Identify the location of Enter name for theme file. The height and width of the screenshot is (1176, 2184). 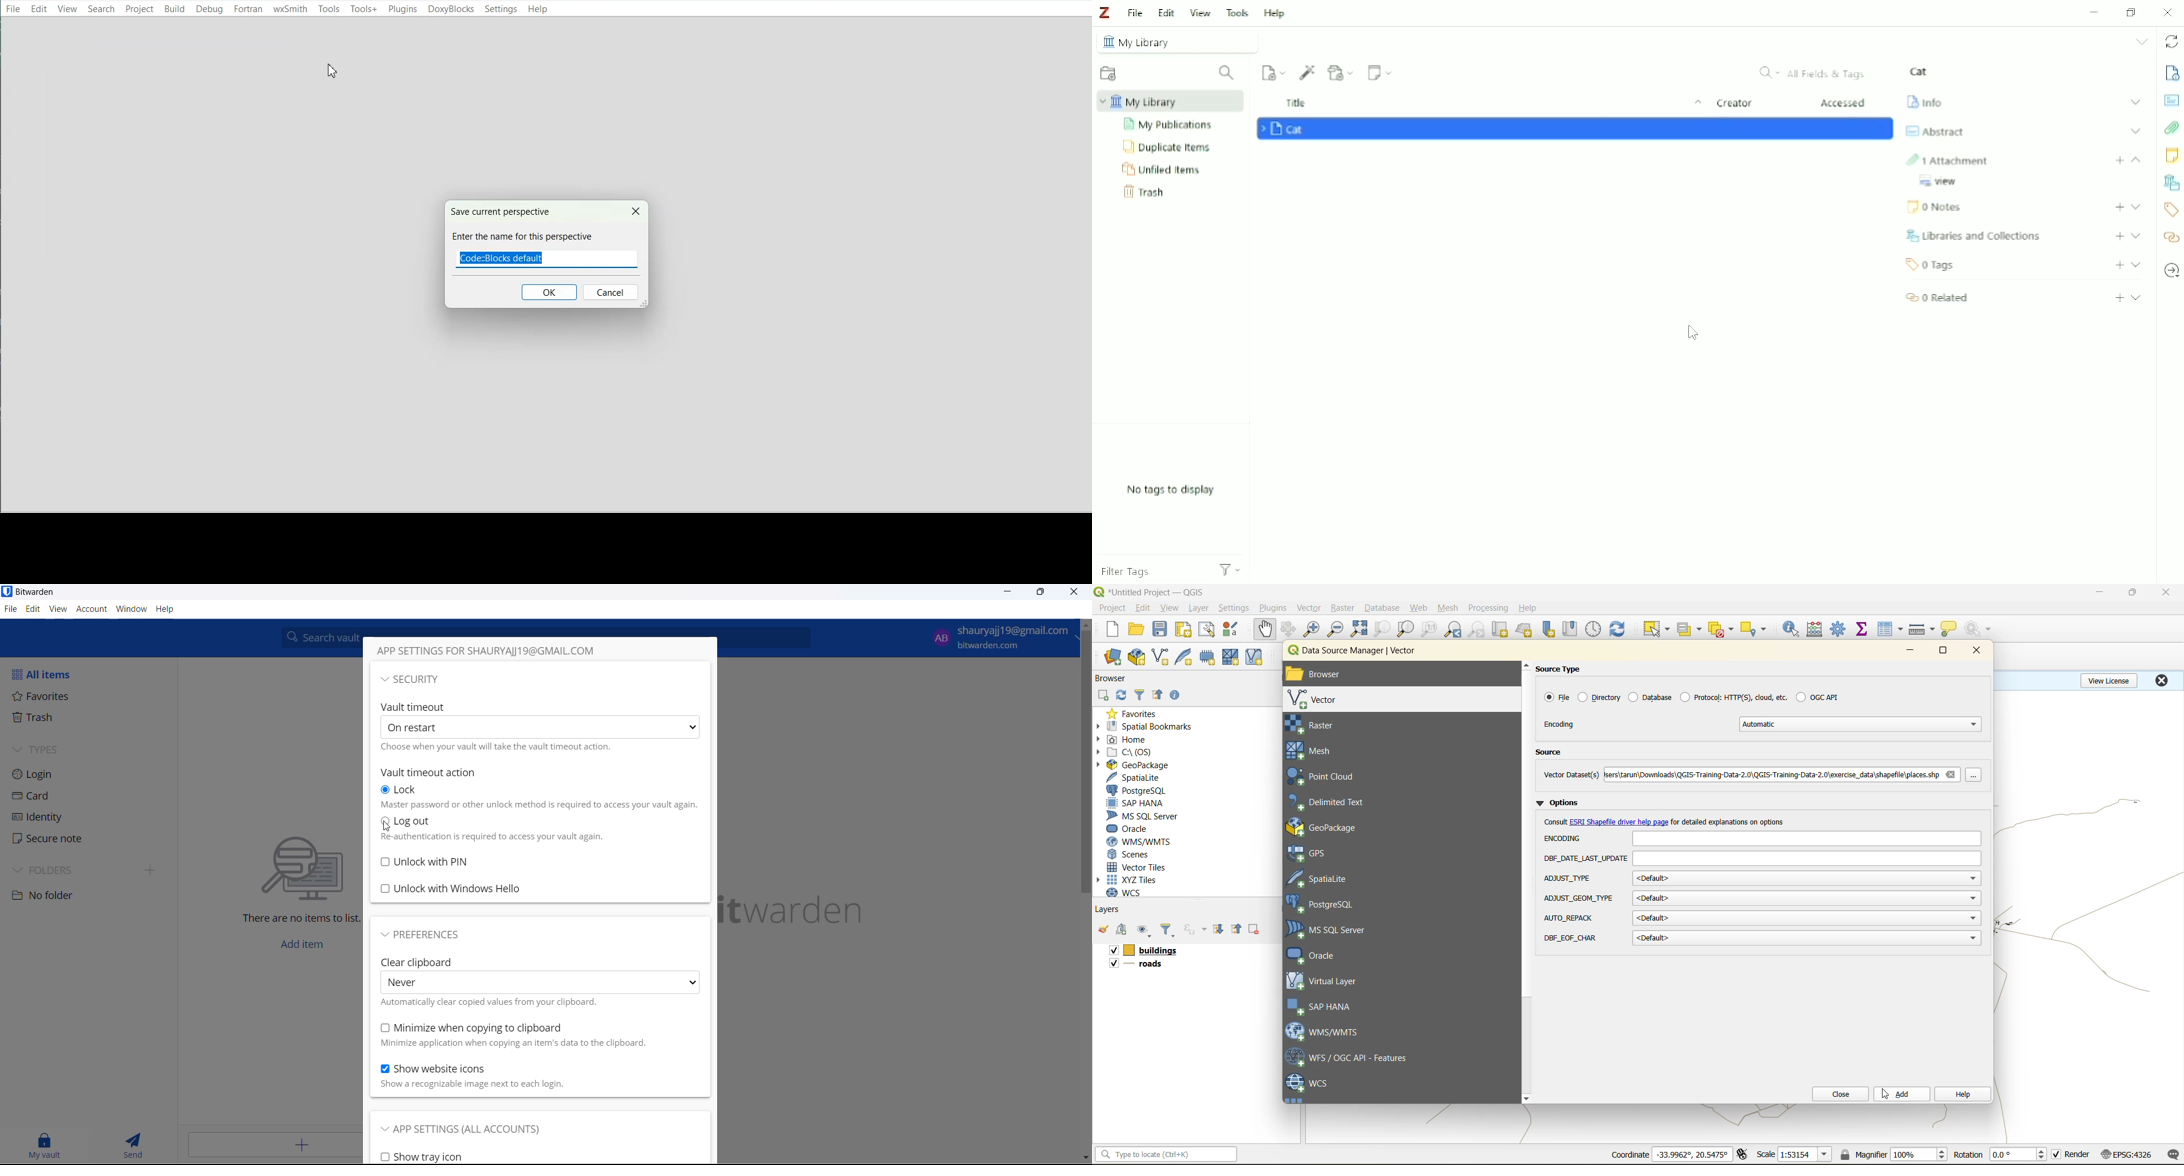
(545, 259).